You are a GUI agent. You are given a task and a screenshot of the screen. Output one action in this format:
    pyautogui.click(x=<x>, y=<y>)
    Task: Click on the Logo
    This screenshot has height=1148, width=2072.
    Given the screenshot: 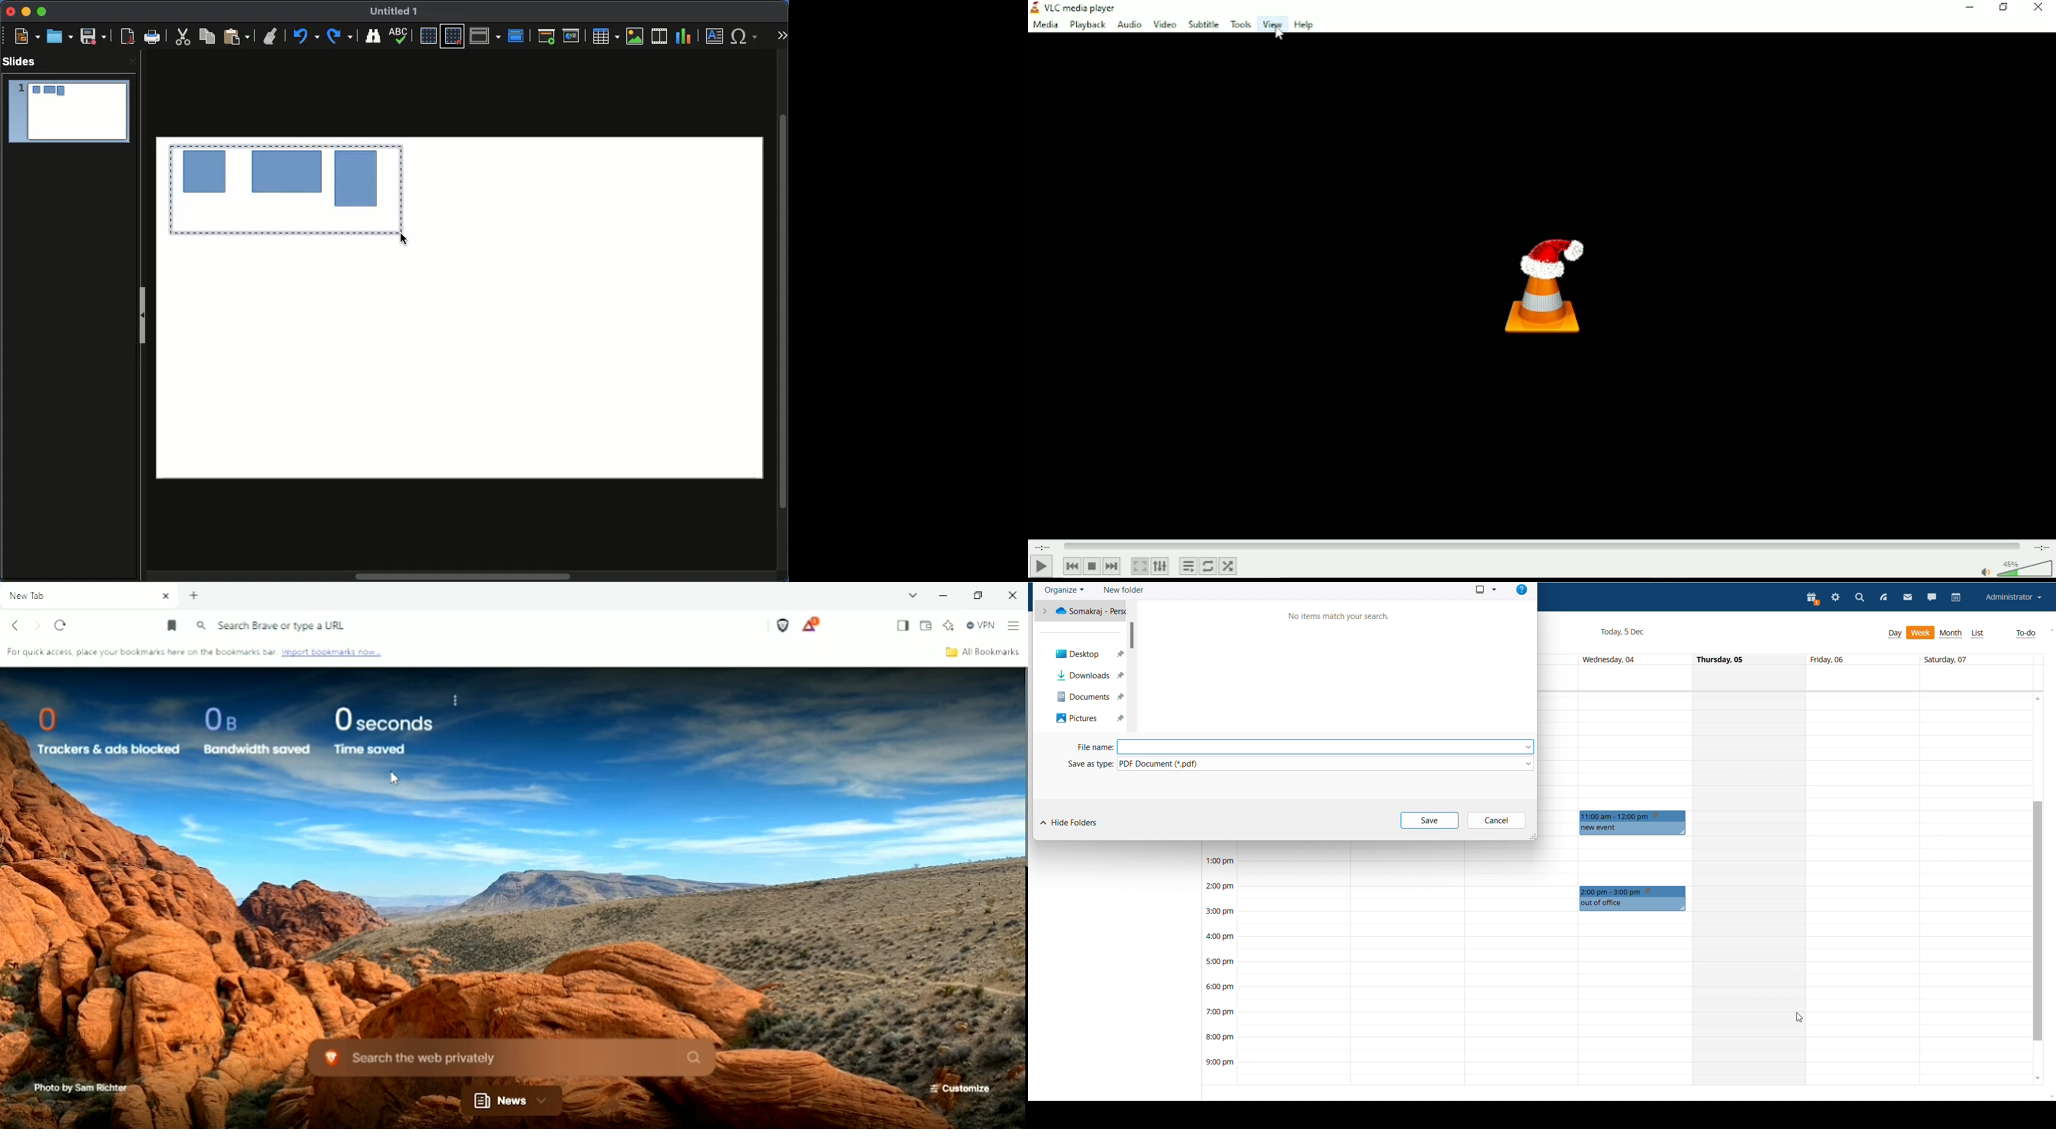 What is the action you would take?
    pyautogui.click(x=1541, y=288)
    